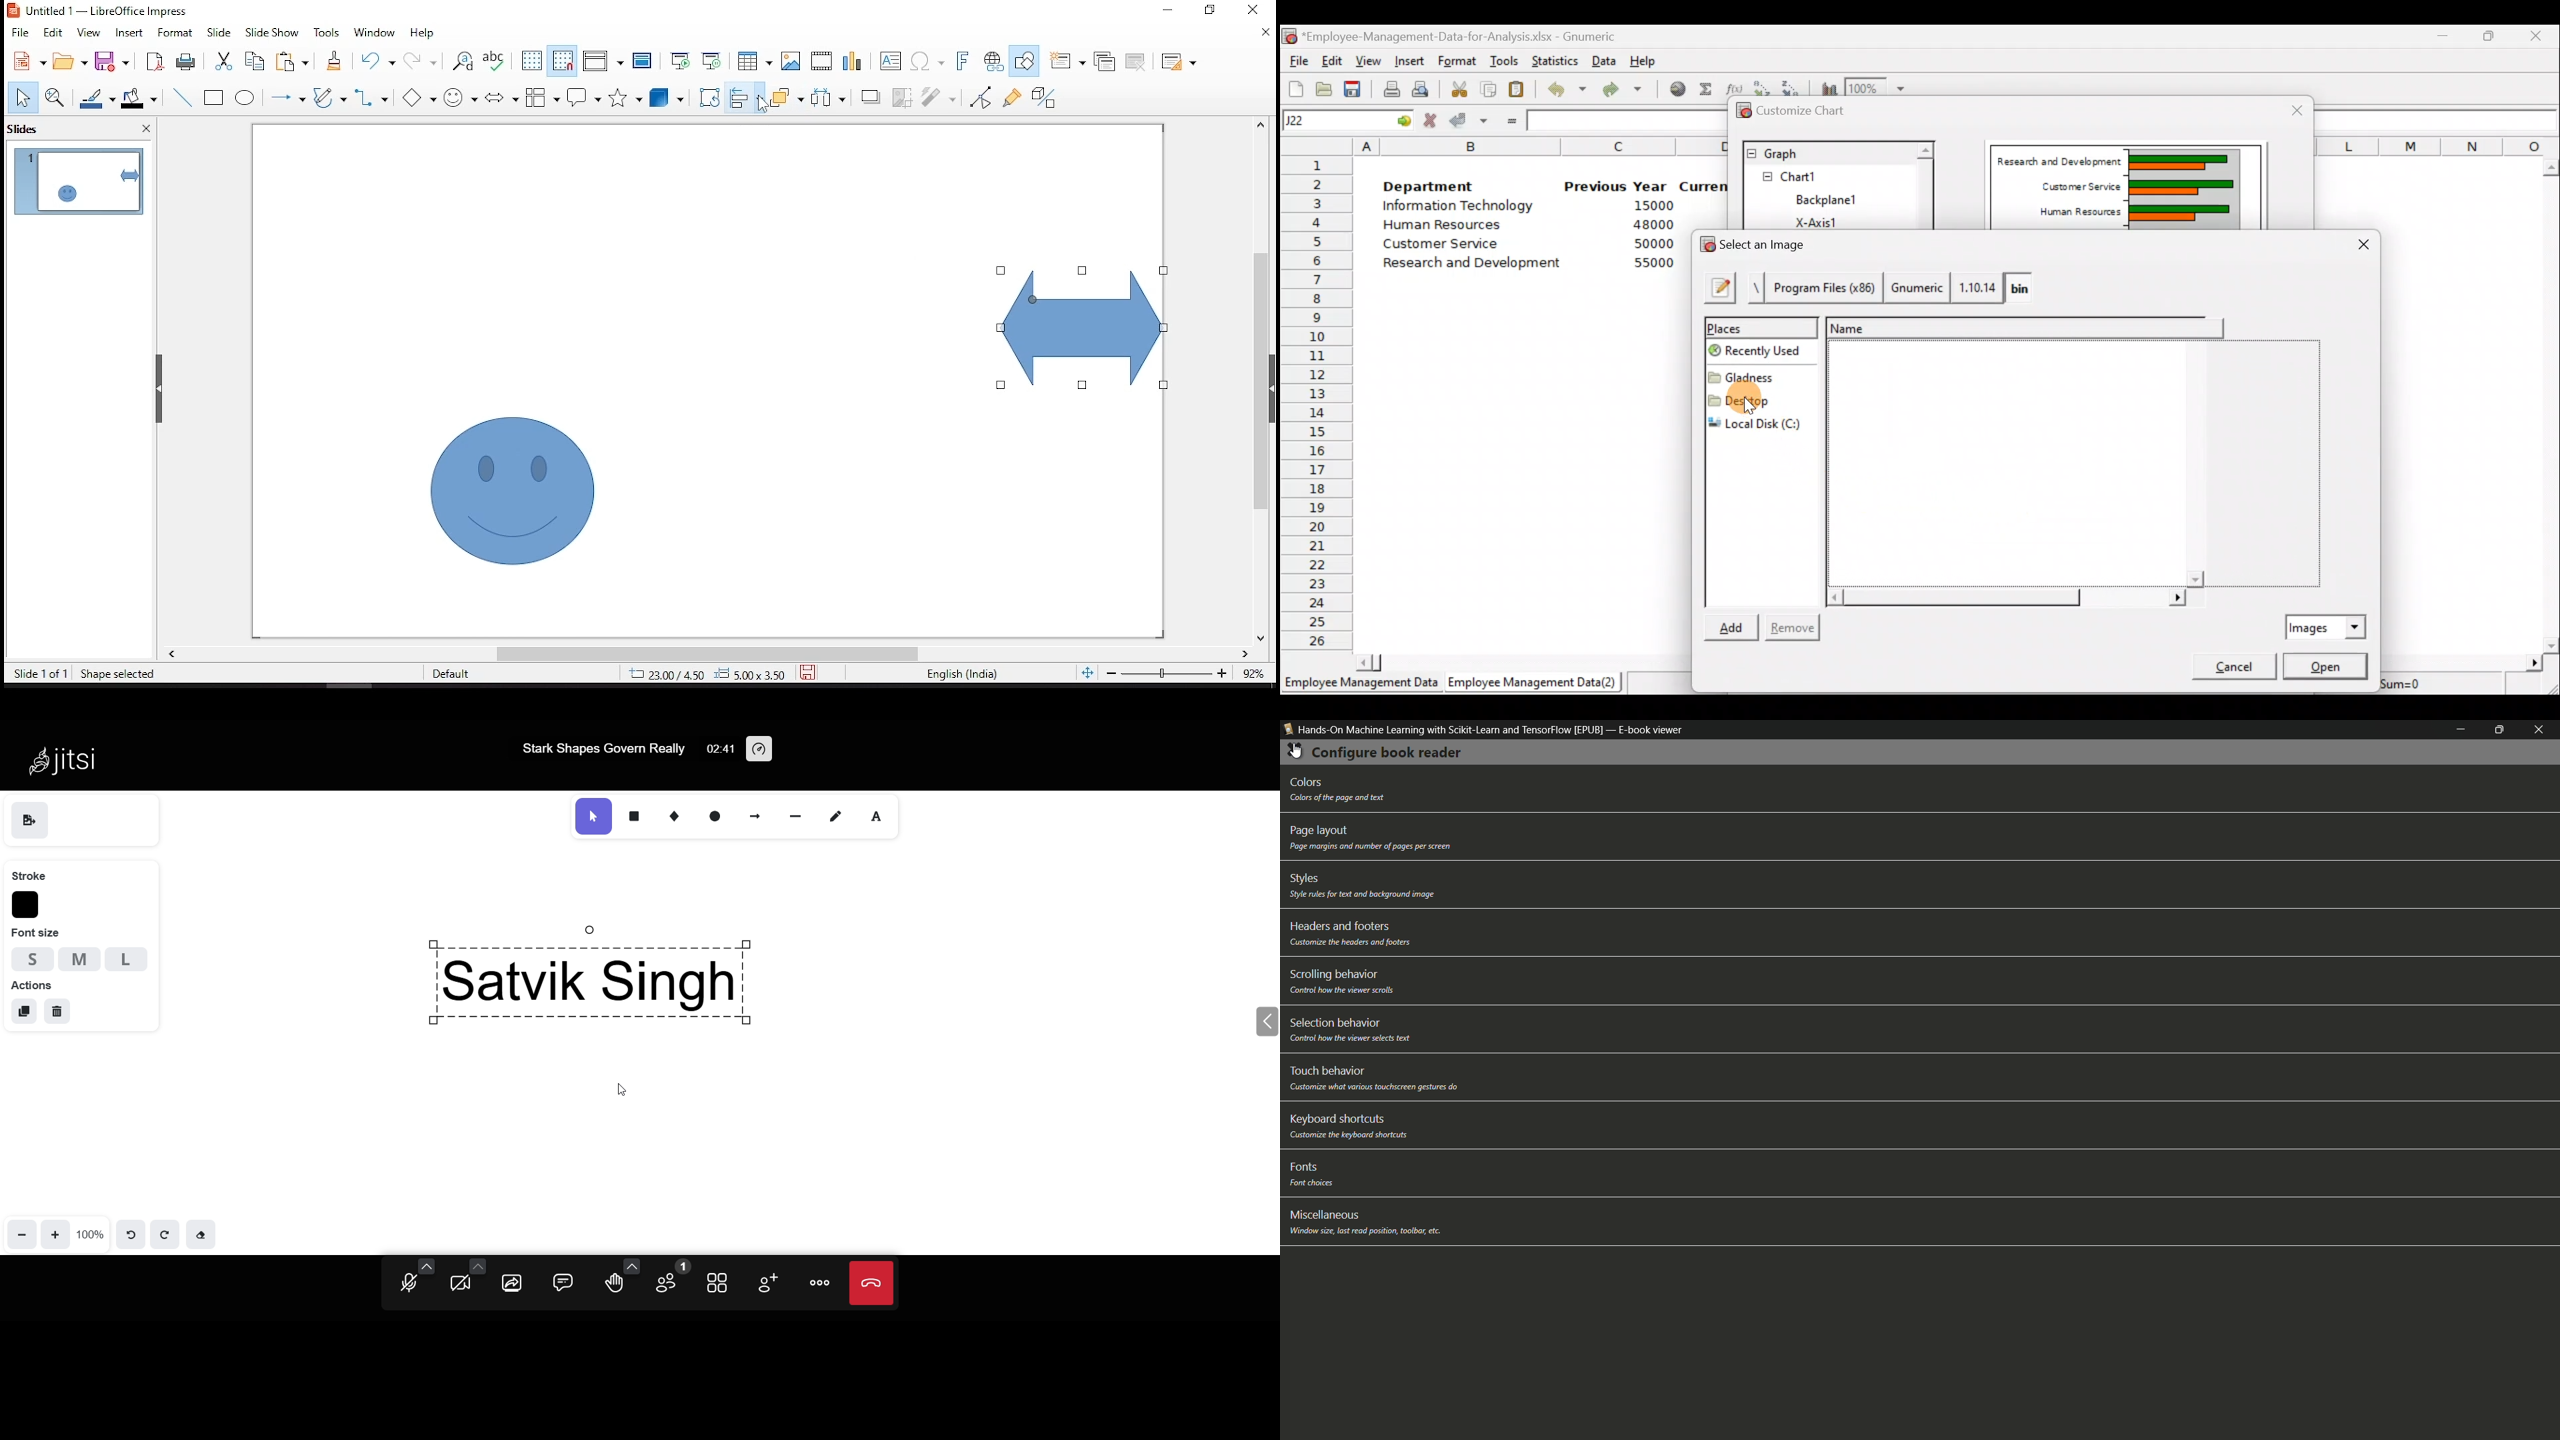  Describe the element at coordinates (1301, 1167) in the screenshot. I see `fonts` at that location.